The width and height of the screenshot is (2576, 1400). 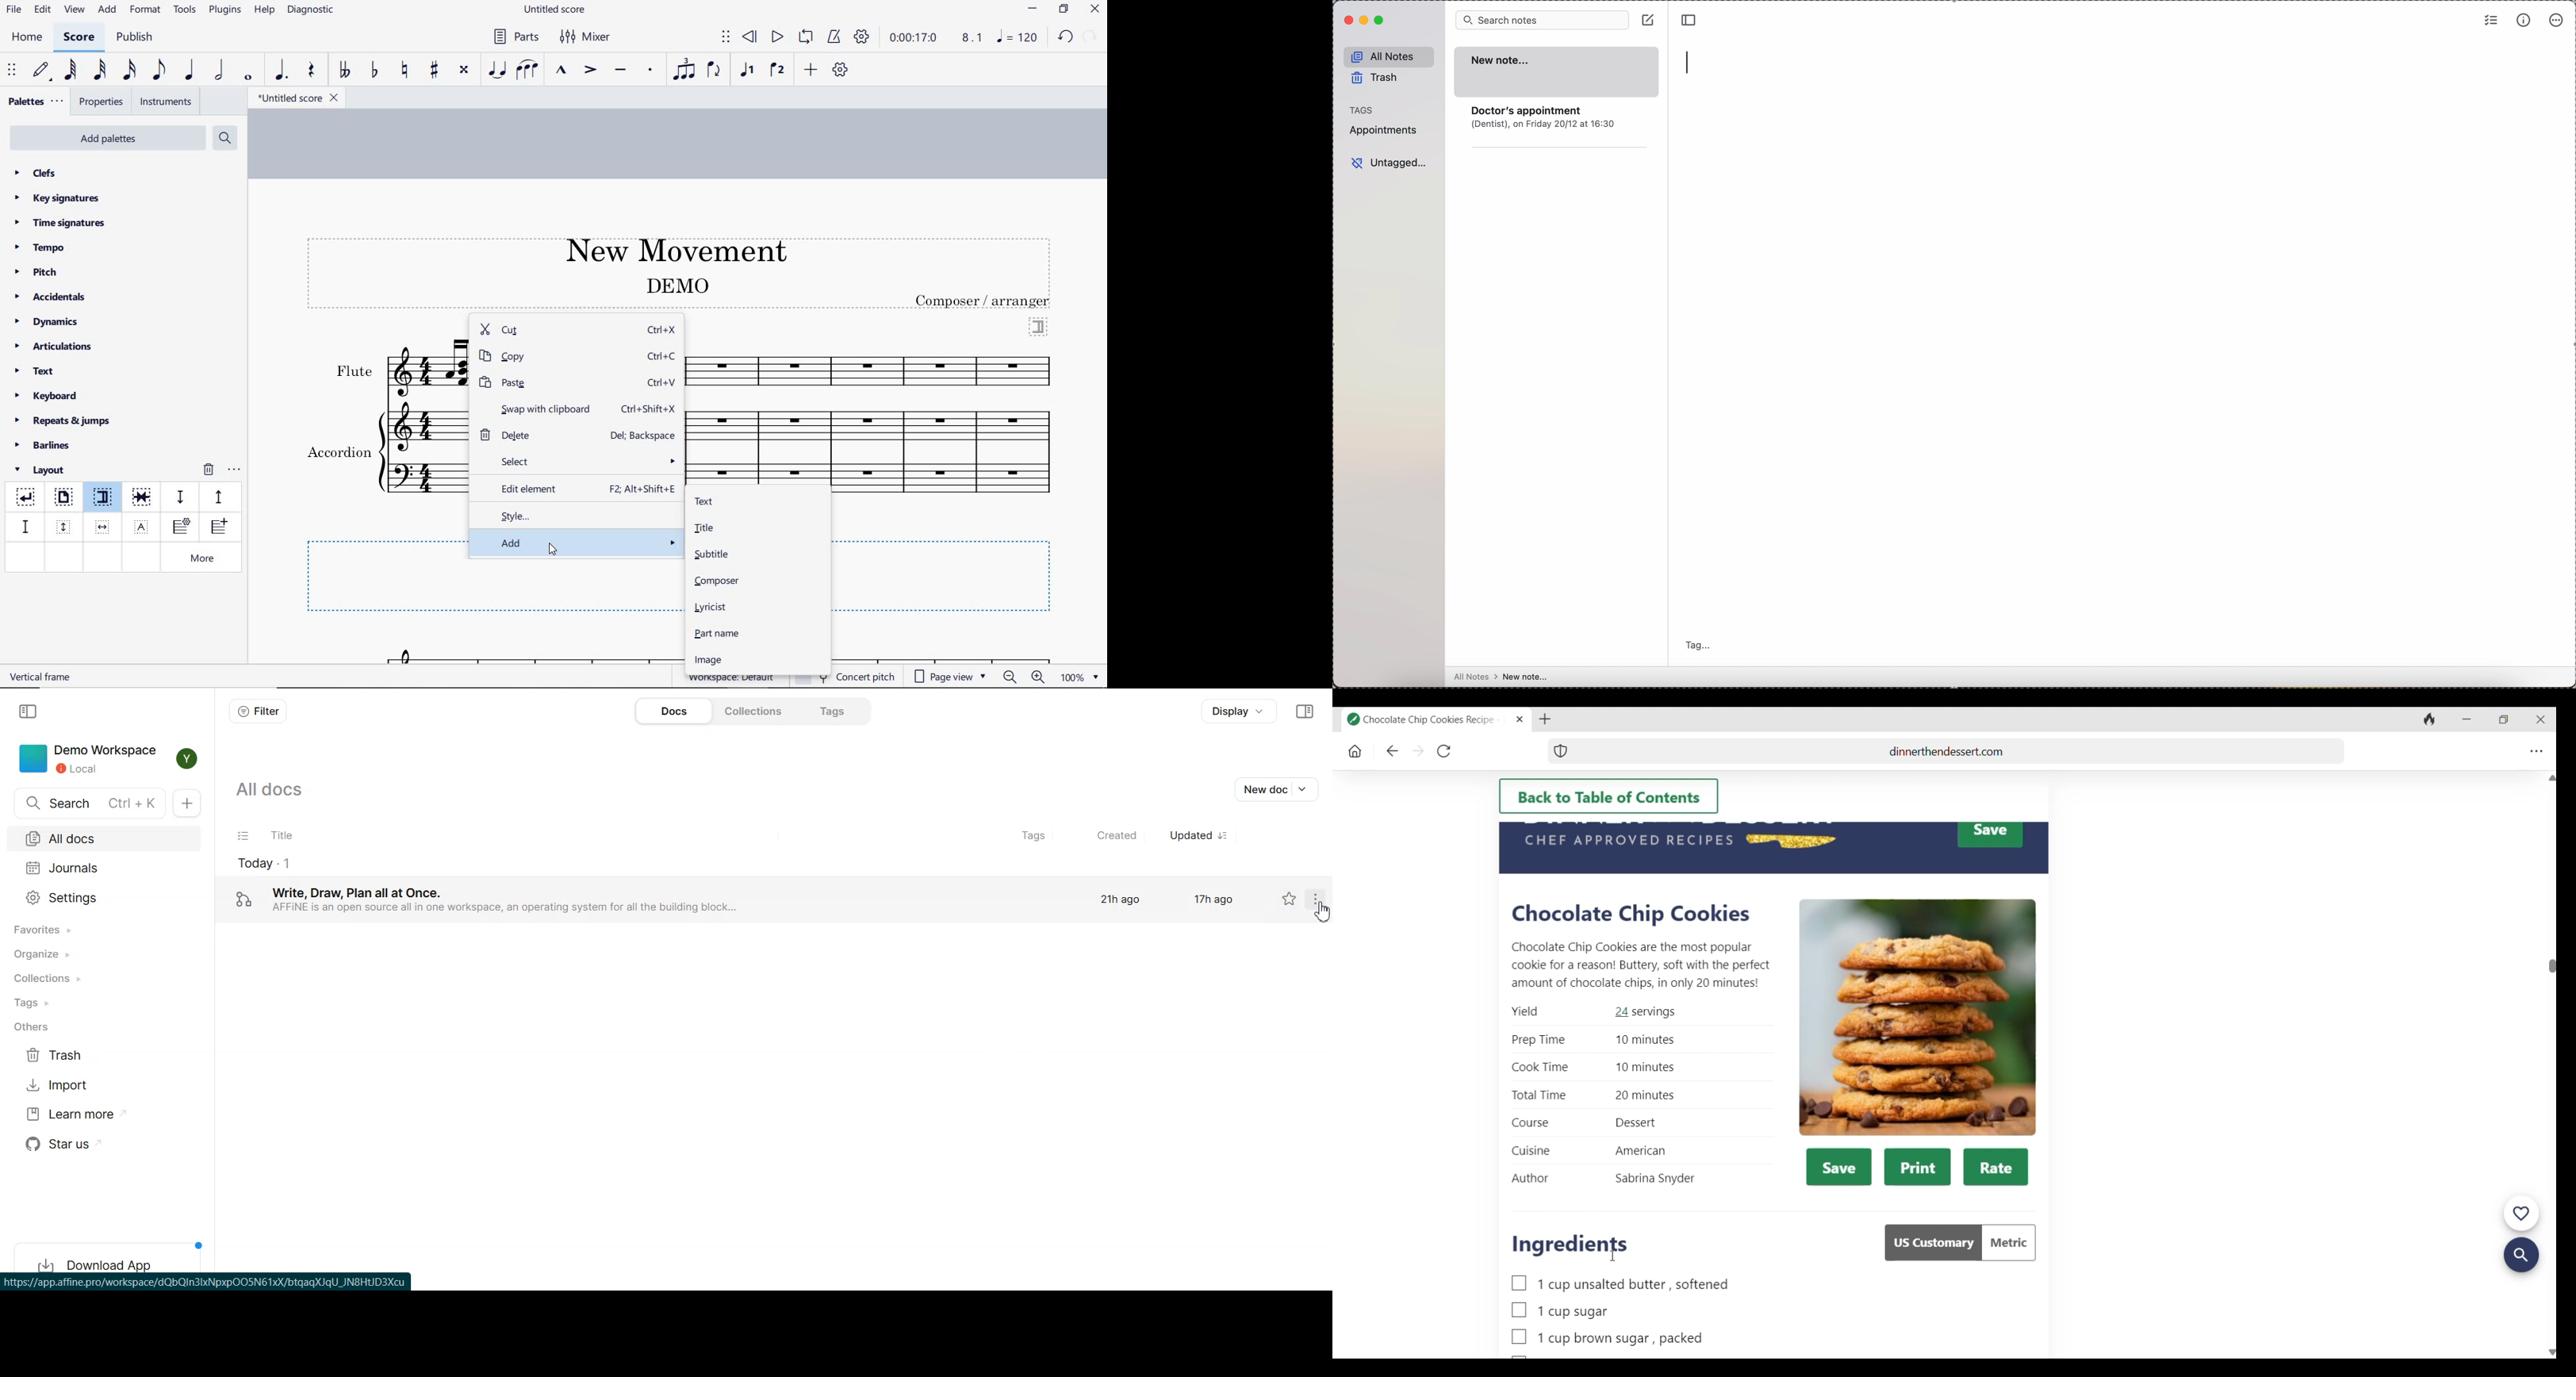 What do you see at coordinates (24, 526) in the screenshot?
I see `staff spacer fixed down` at bounding box center [24, 526].